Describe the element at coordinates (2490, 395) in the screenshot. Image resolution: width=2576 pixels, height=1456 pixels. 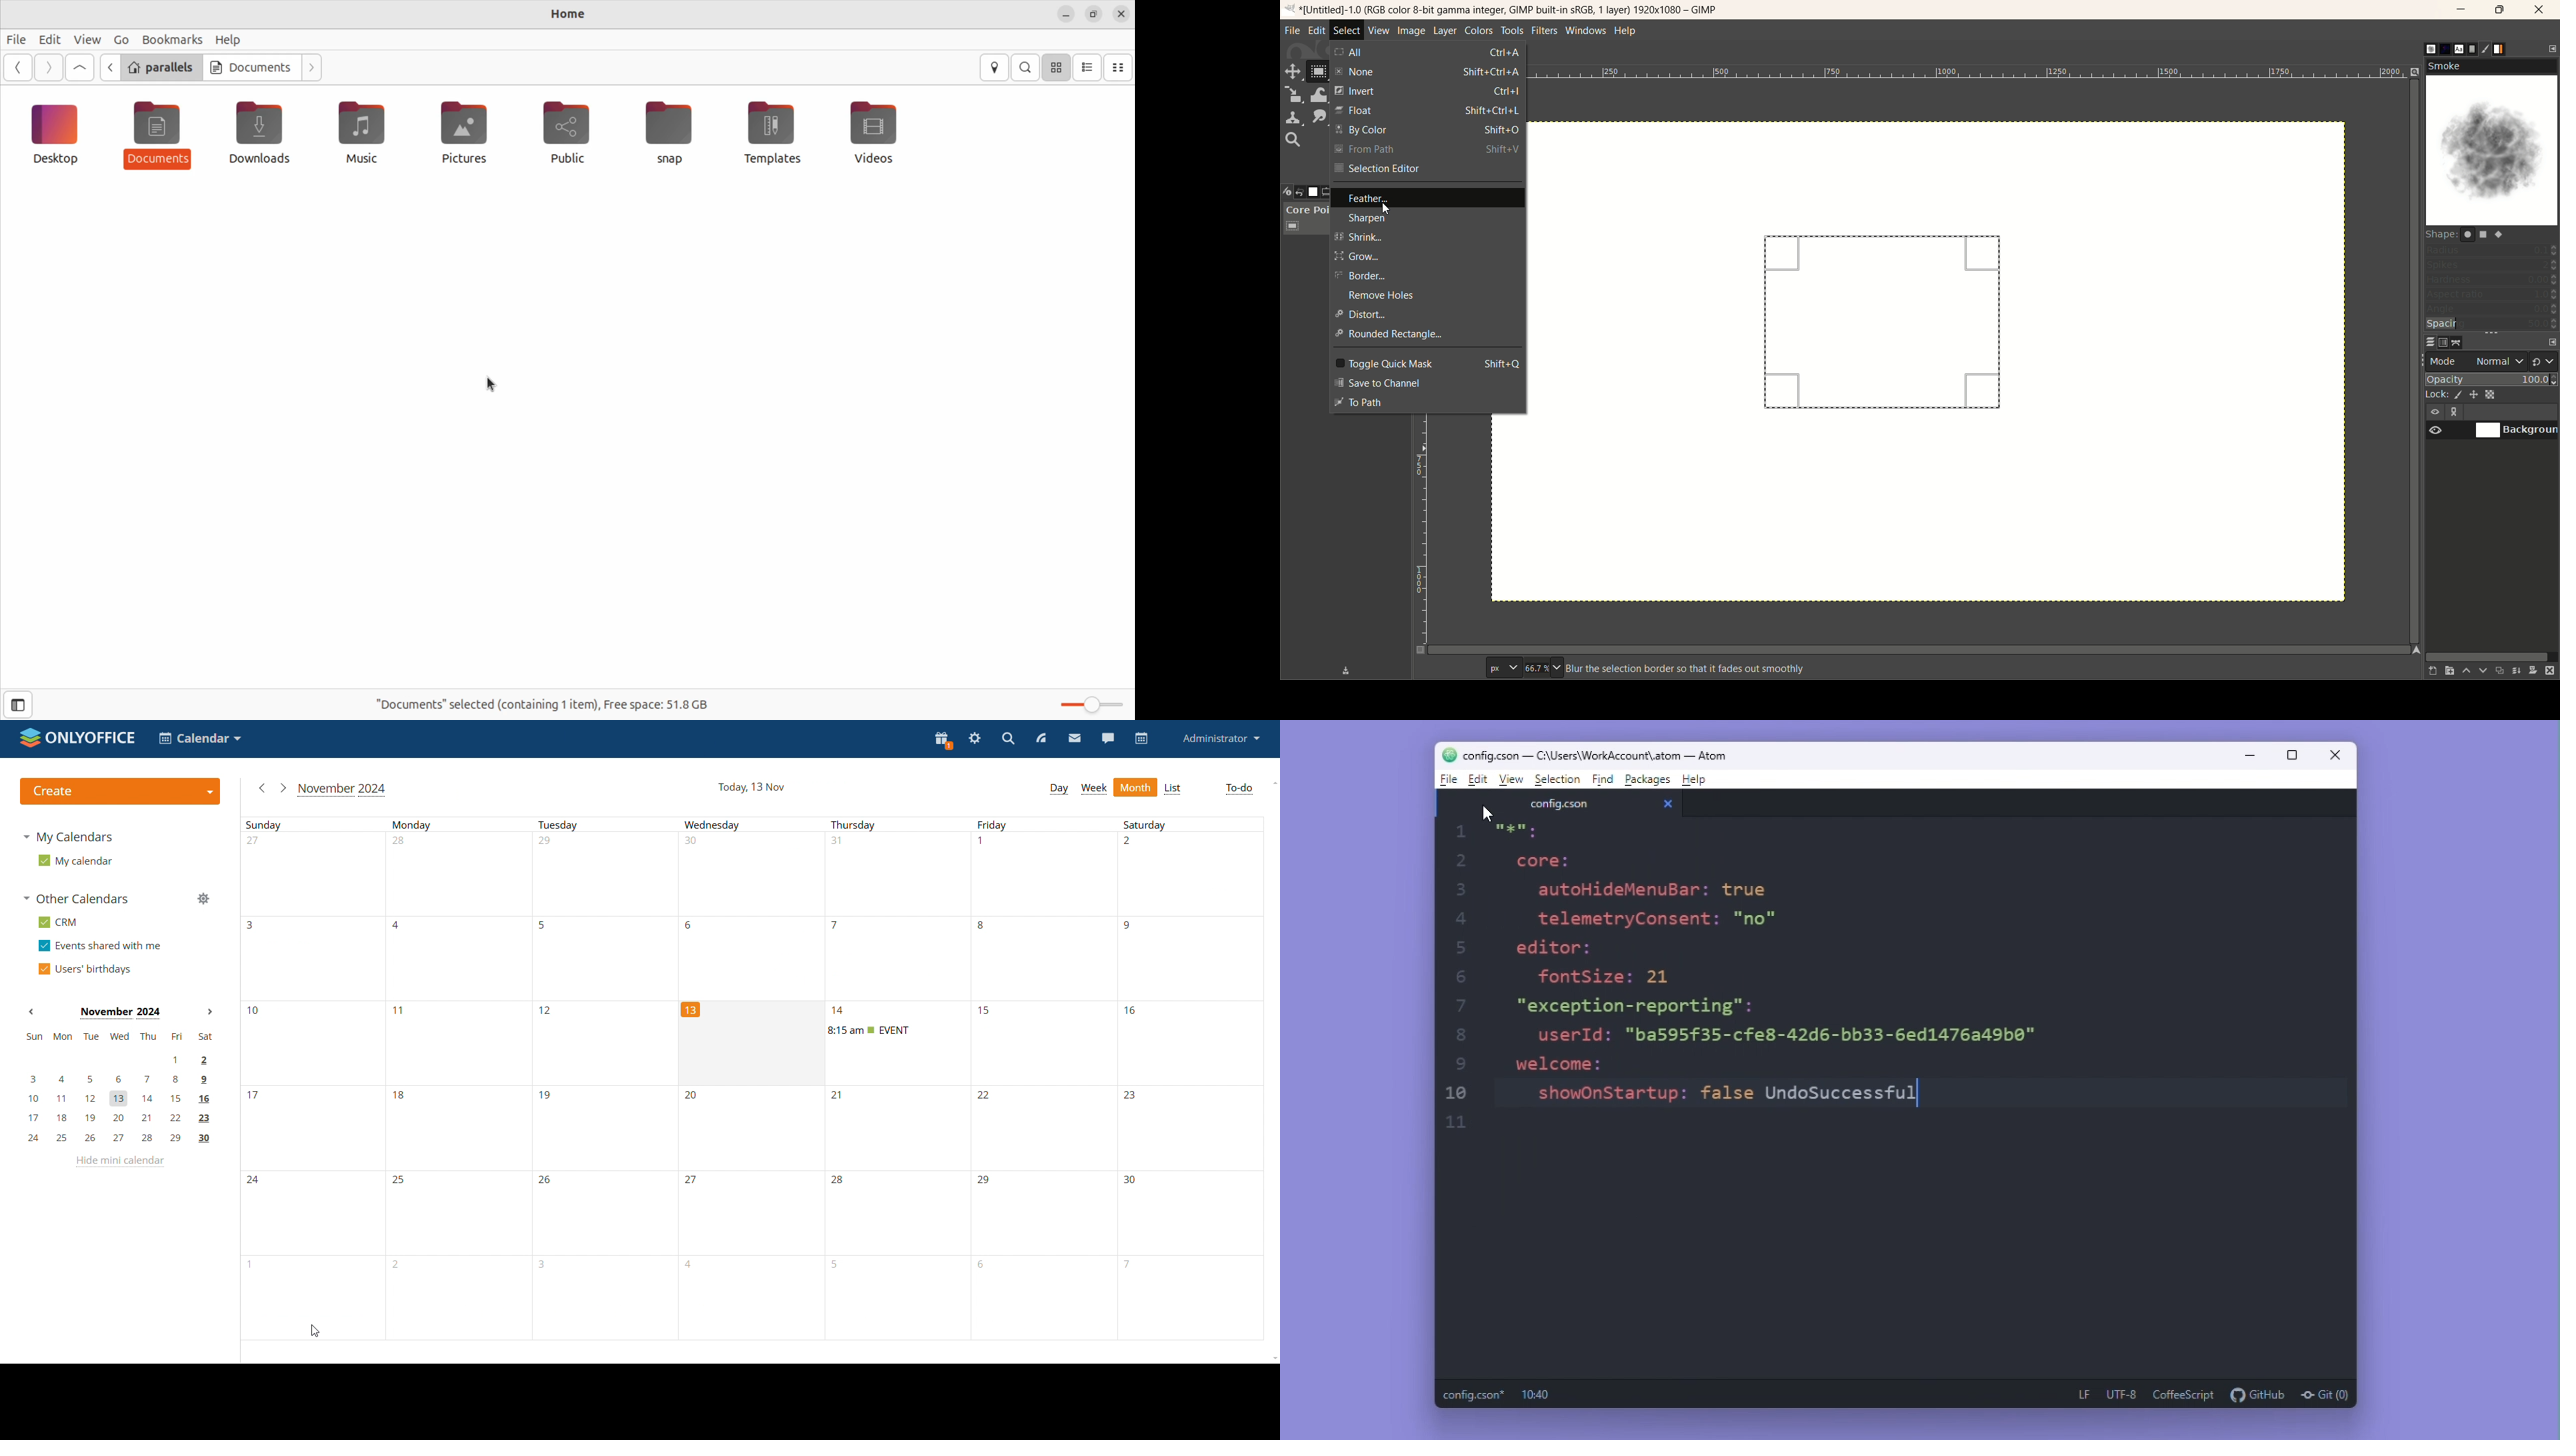
I see `lock alpha channel` at that location.